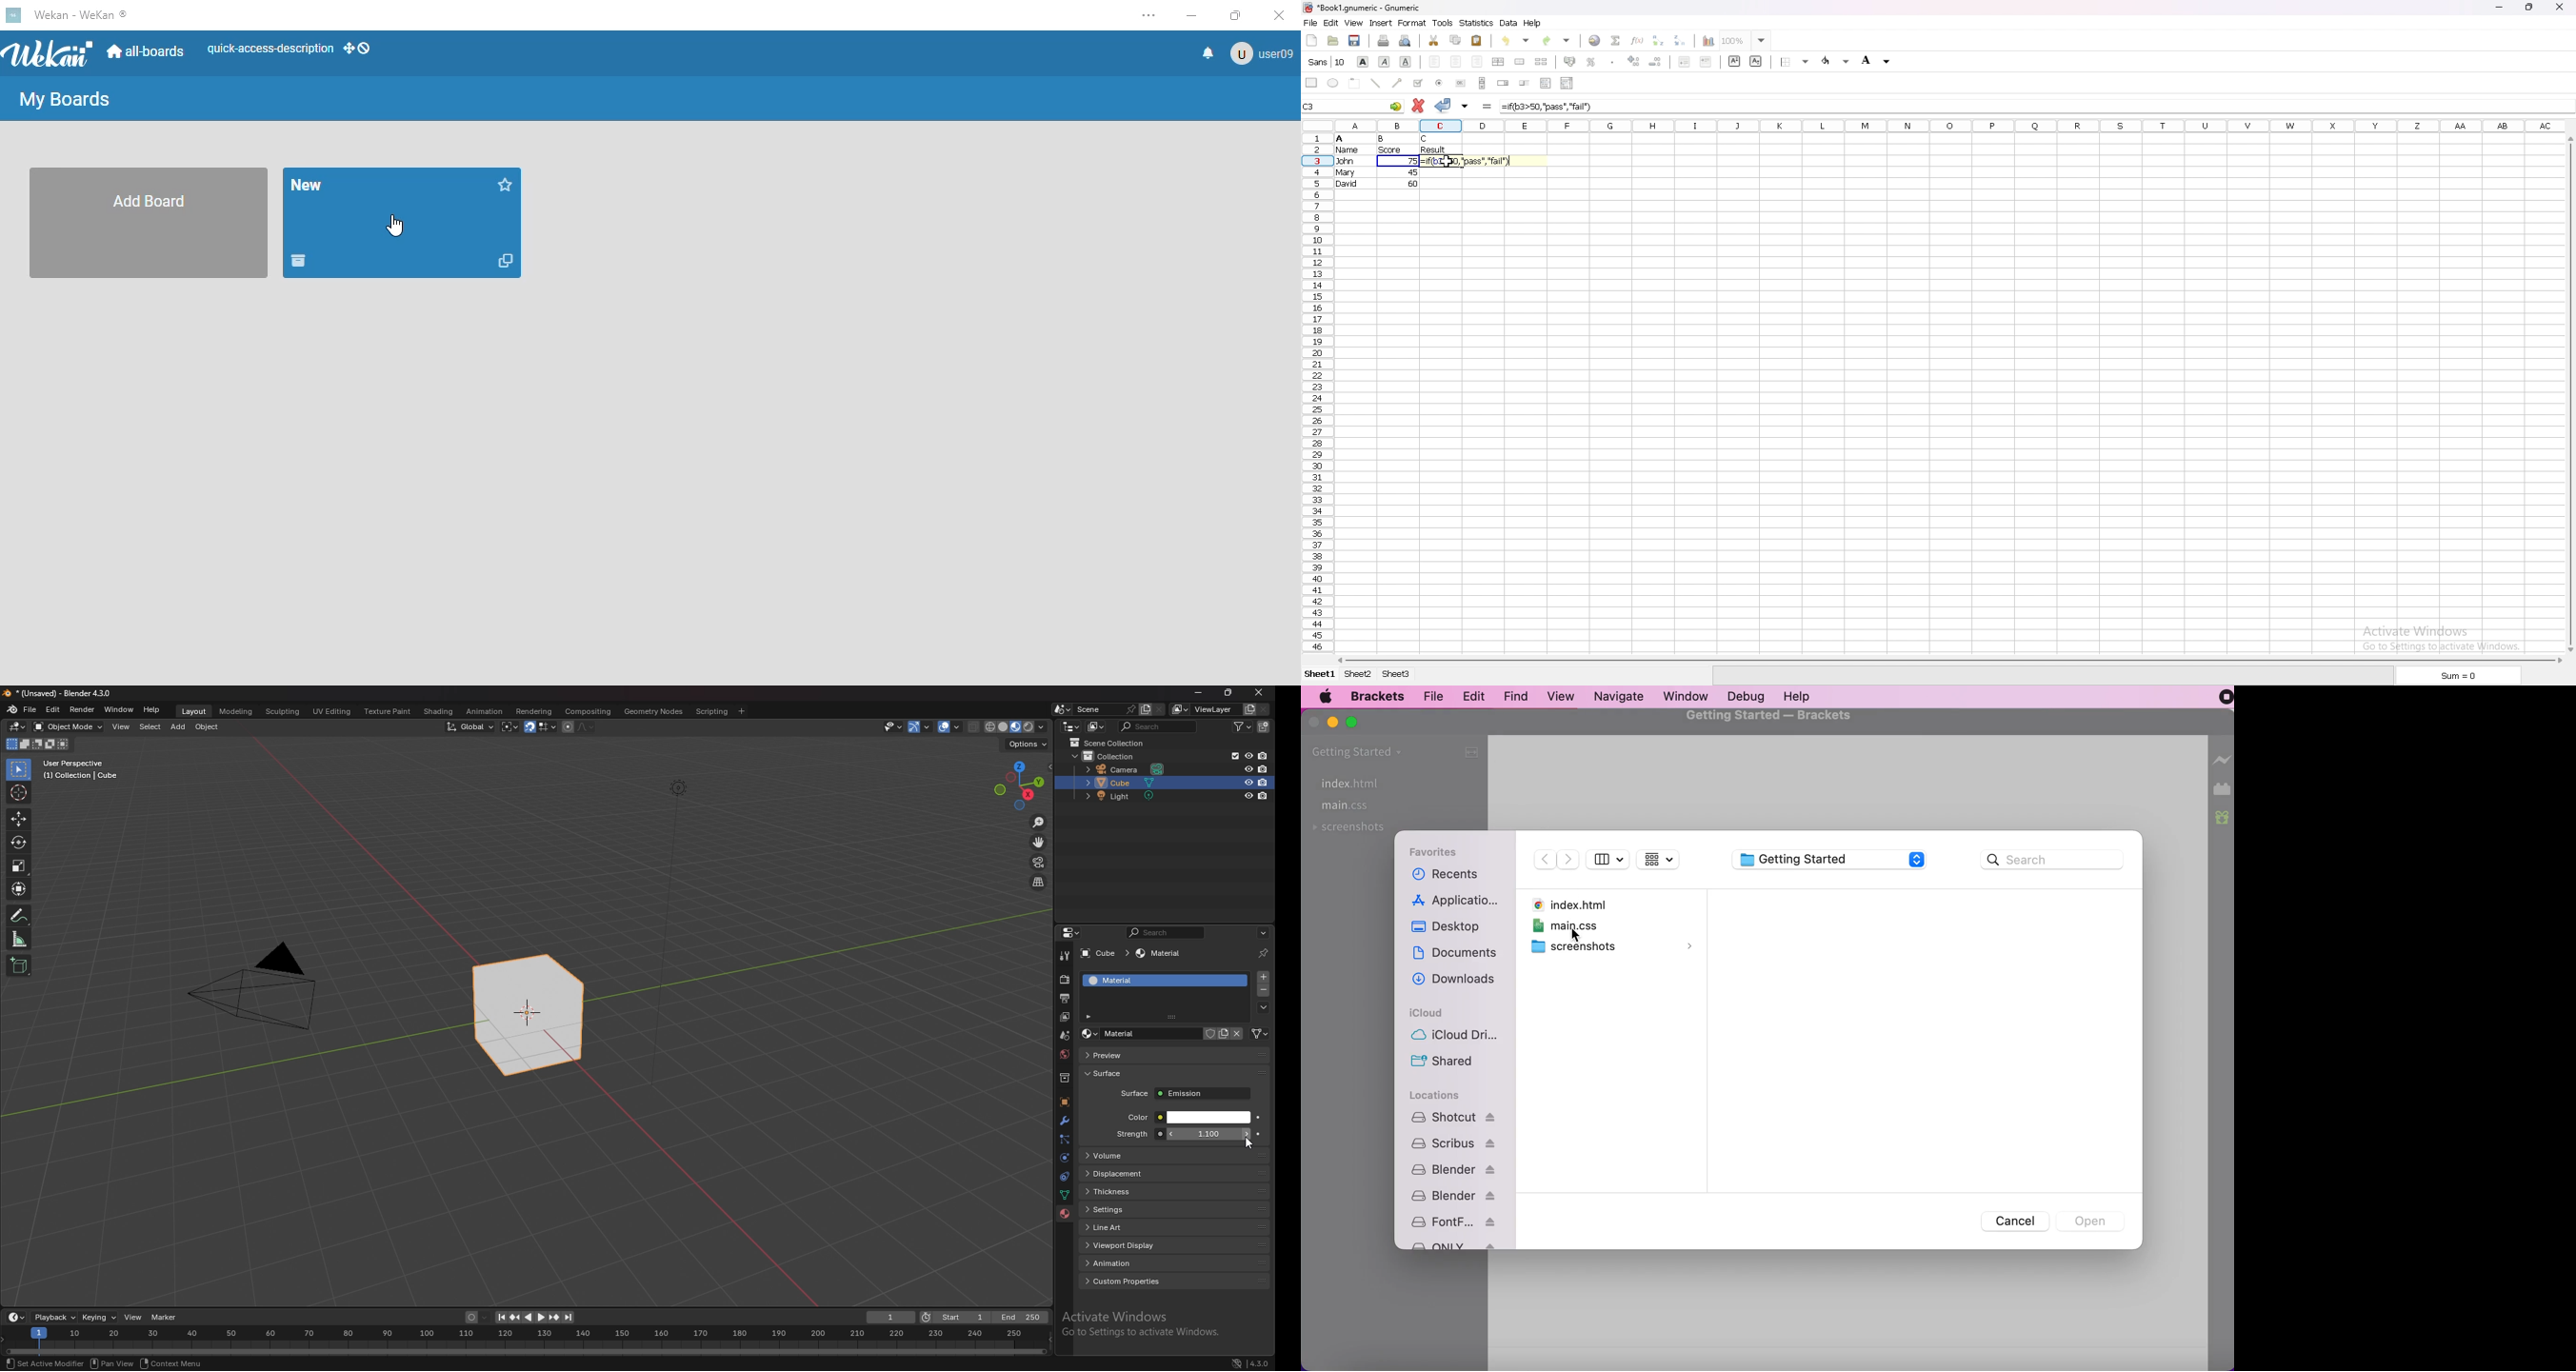 The image size is (2576, 1372). Describe the element at coordinates (1418, 83) in the screenshot. I see `checkbox` at that location.